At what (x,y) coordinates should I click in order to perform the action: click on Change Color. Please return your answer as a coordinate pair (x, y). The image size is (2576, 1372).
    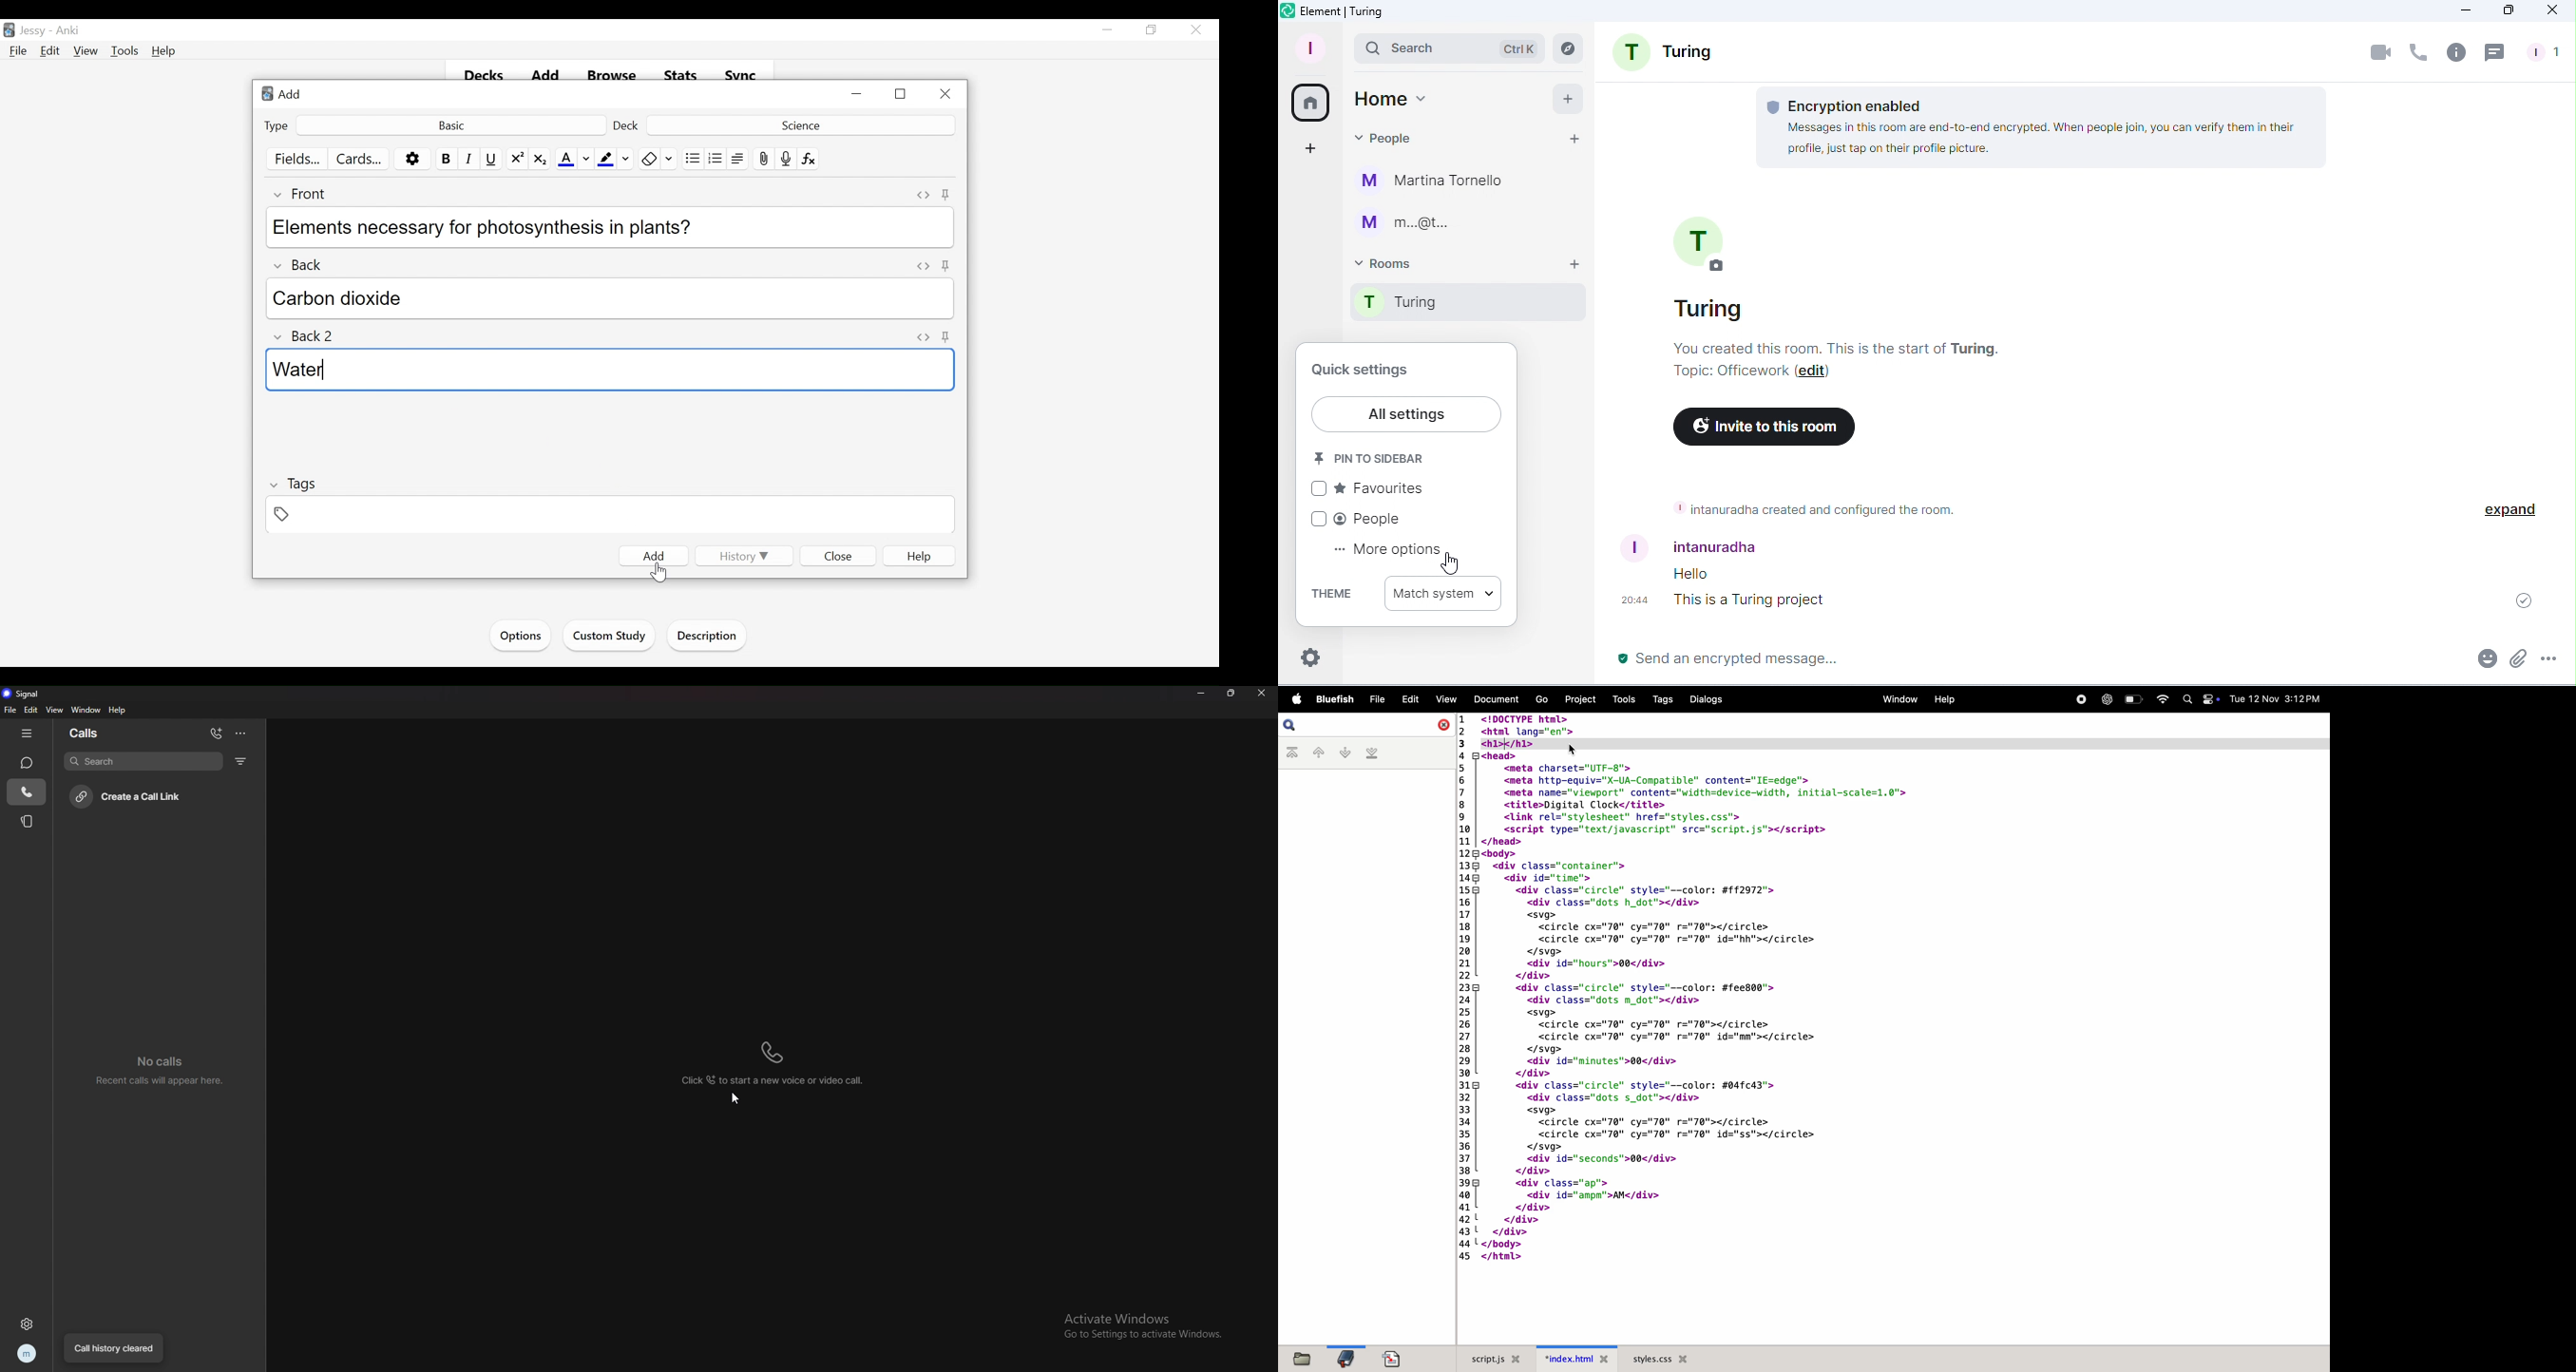
    Looking at the image, I should click on (626, 159).